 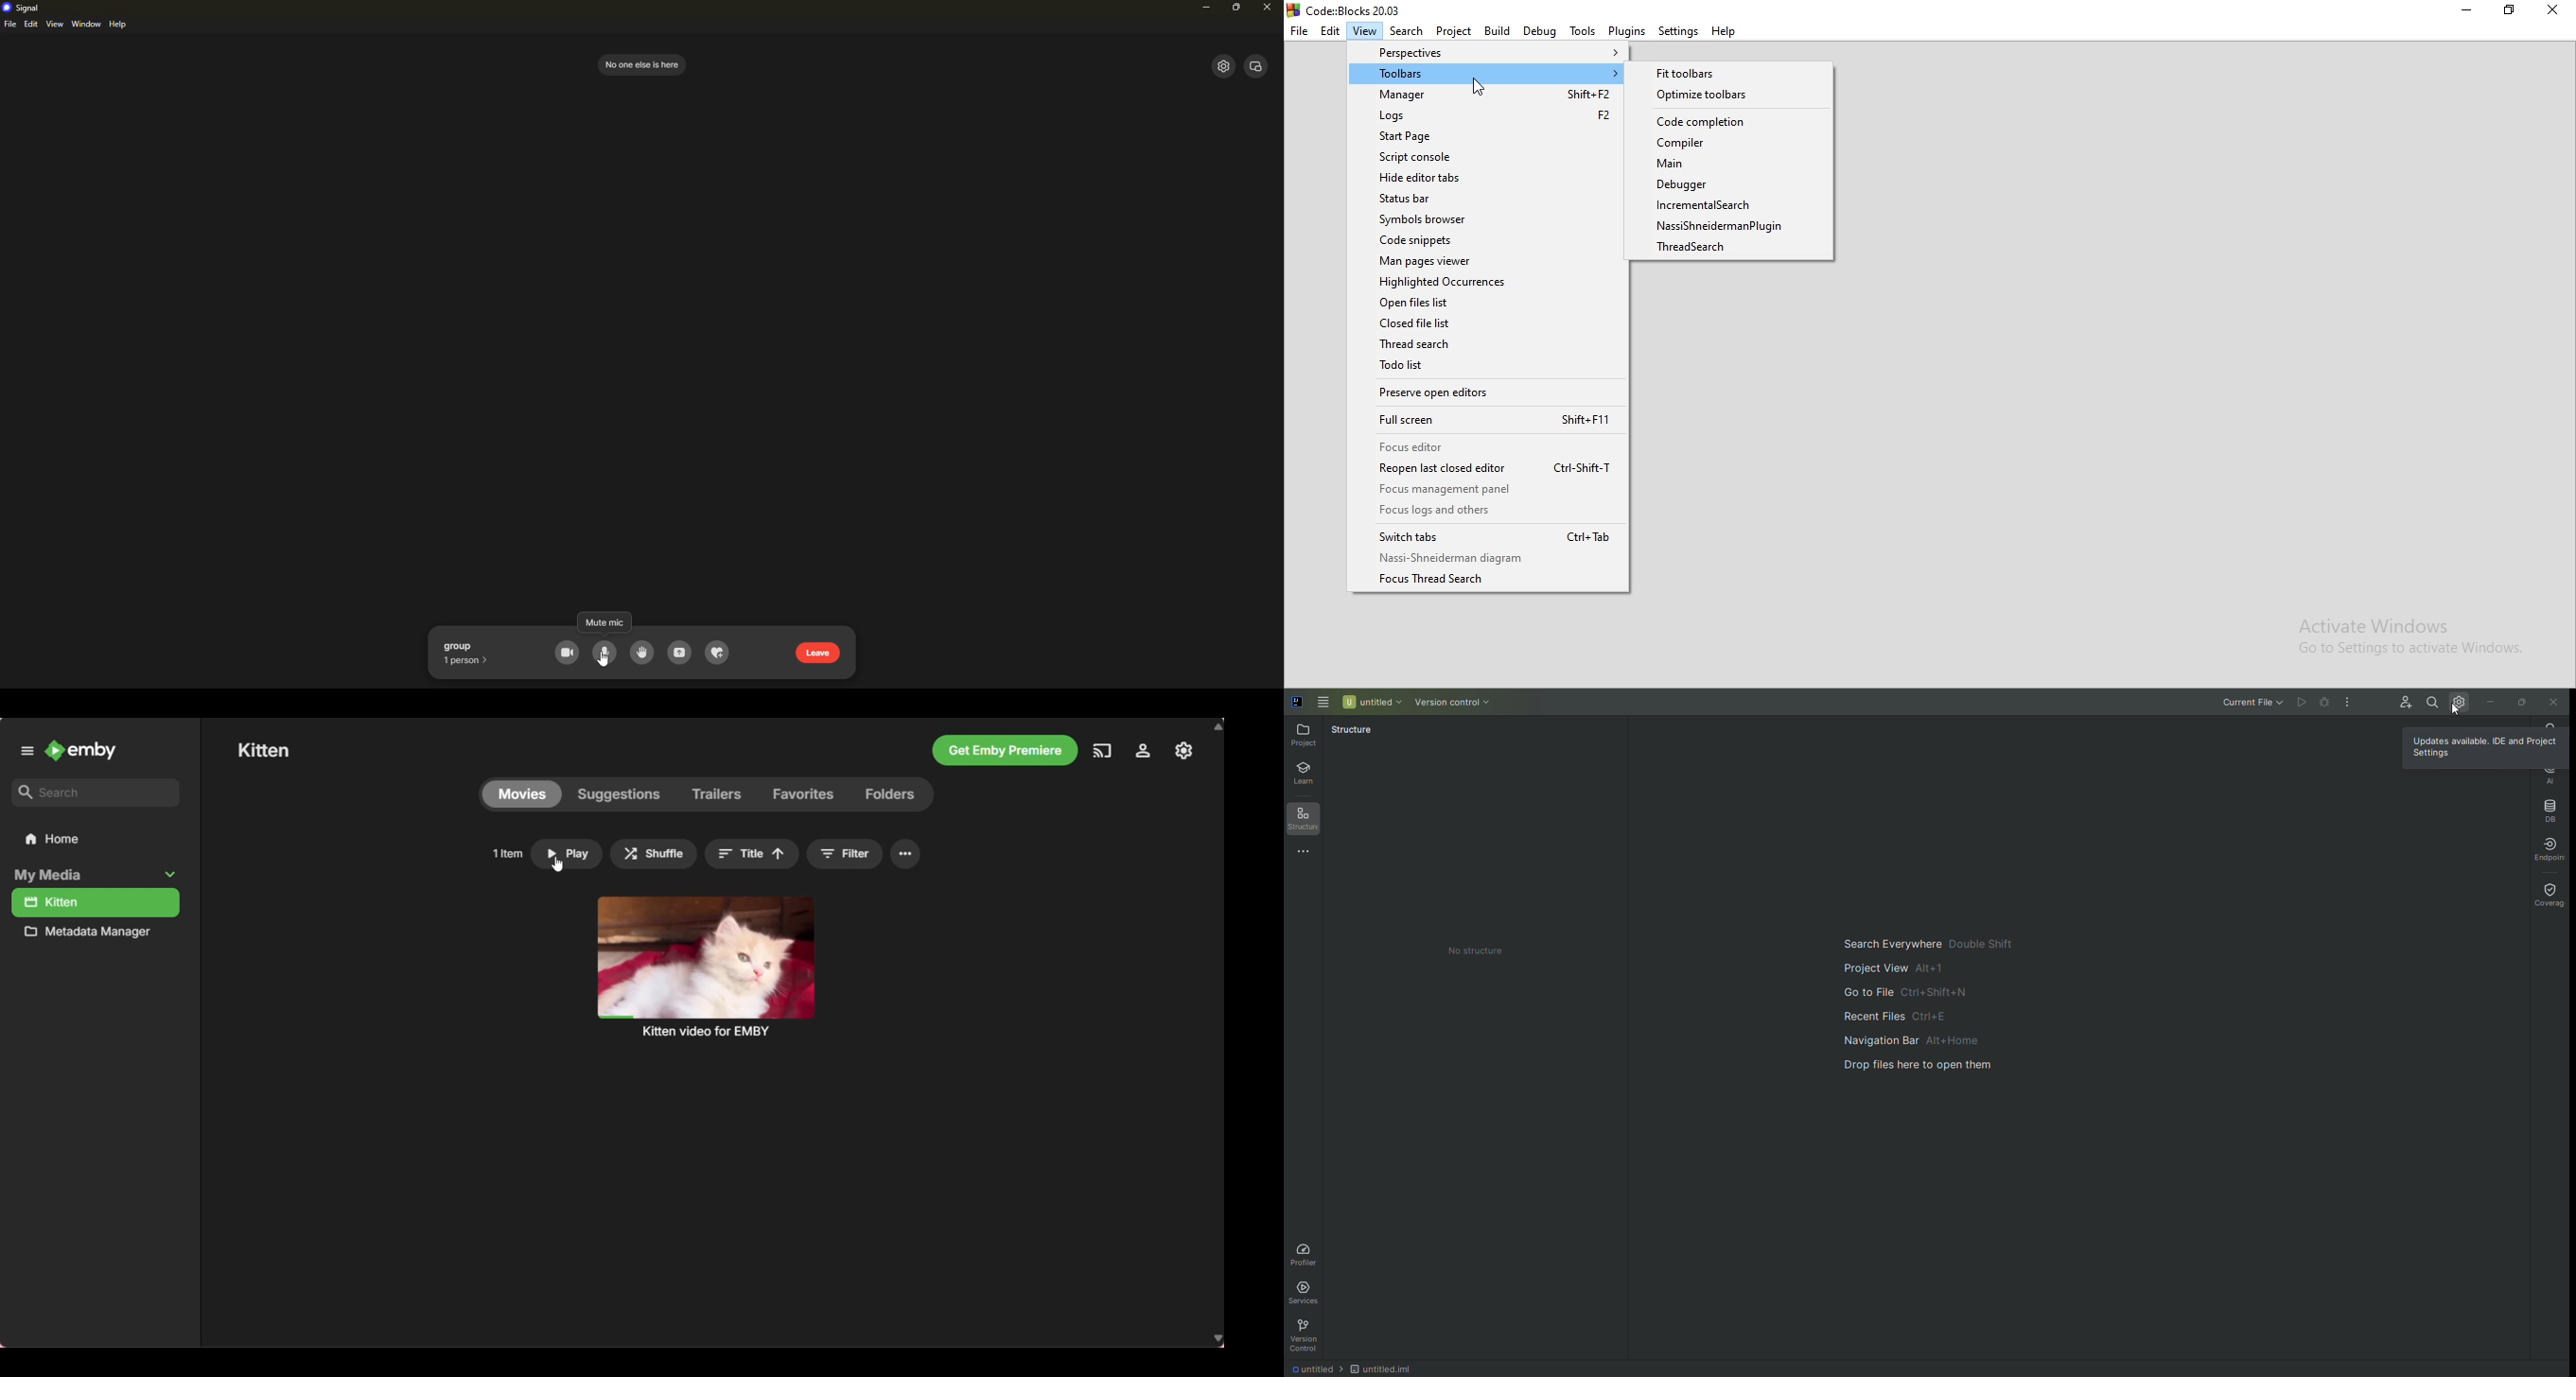 What do you see at coordinates (1483, 200) in the screenshot?
I see `status bar` at bounding box center [1483, 200].